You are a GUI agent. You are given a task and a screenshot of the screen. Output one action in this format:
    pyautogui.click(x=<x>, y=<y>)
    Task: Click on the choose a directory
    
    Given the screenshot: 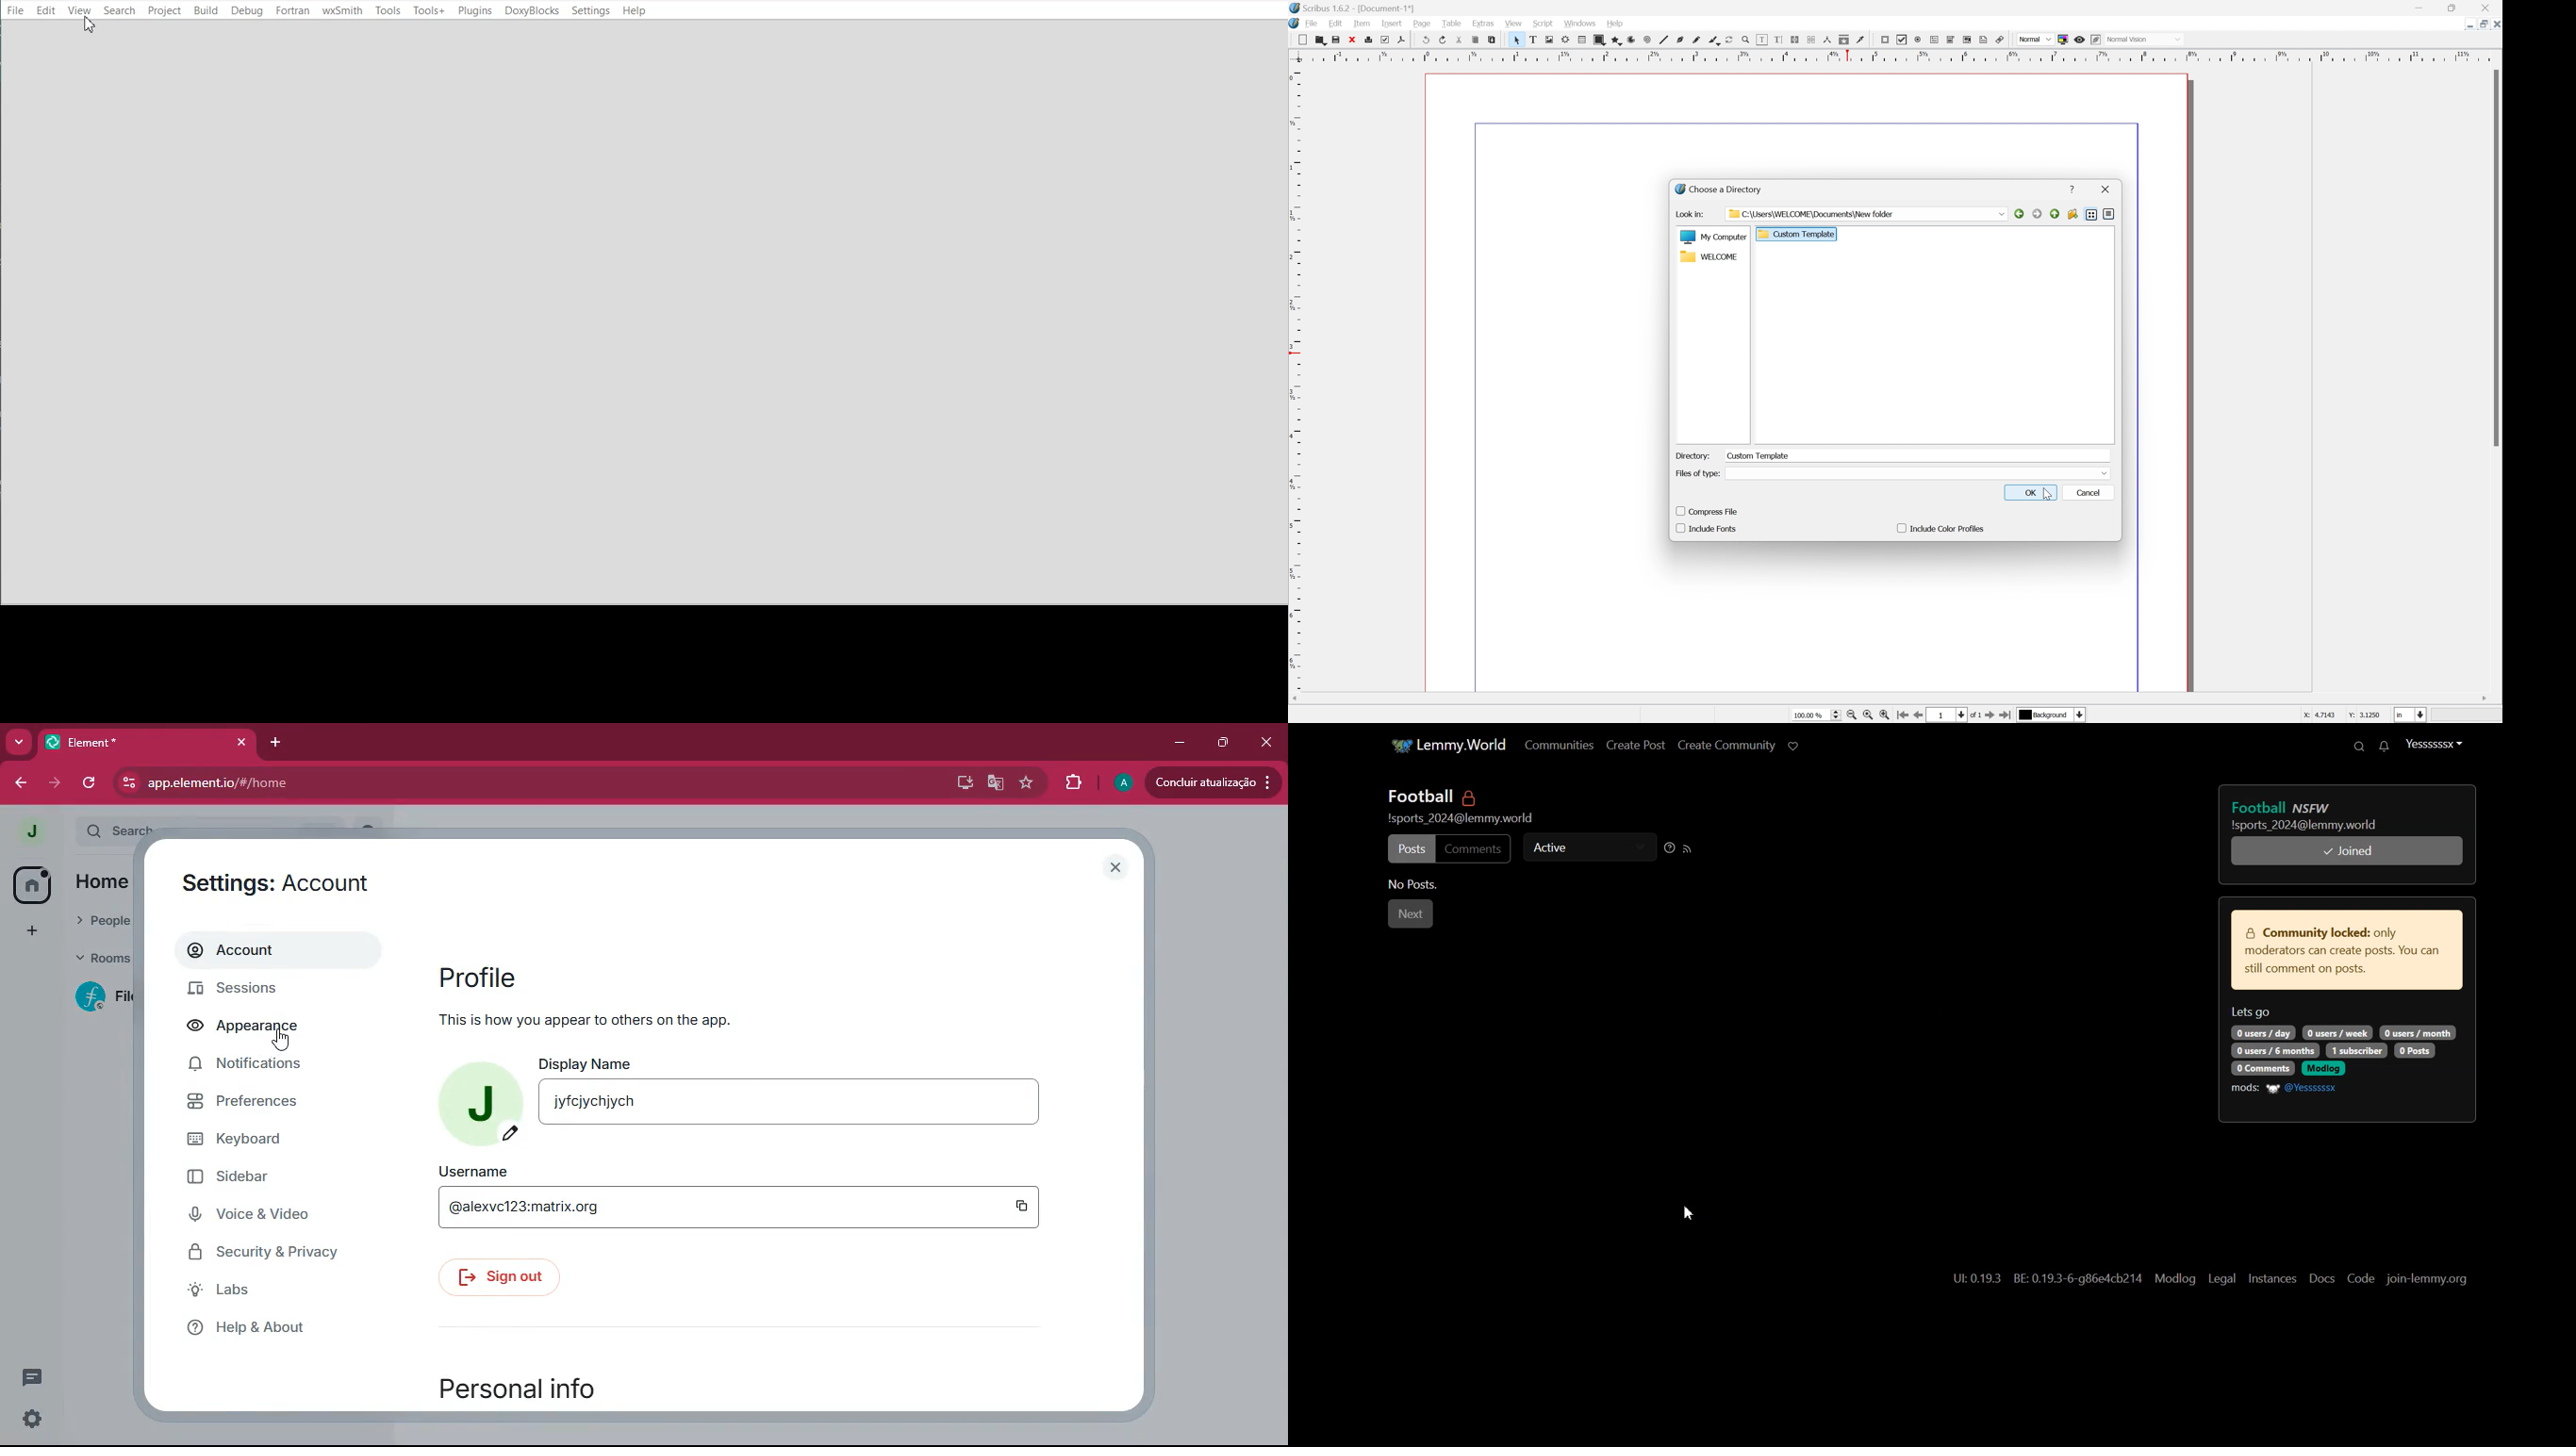 What is the action you would take?
    pyautogui.click(x=1720, y=189)
    